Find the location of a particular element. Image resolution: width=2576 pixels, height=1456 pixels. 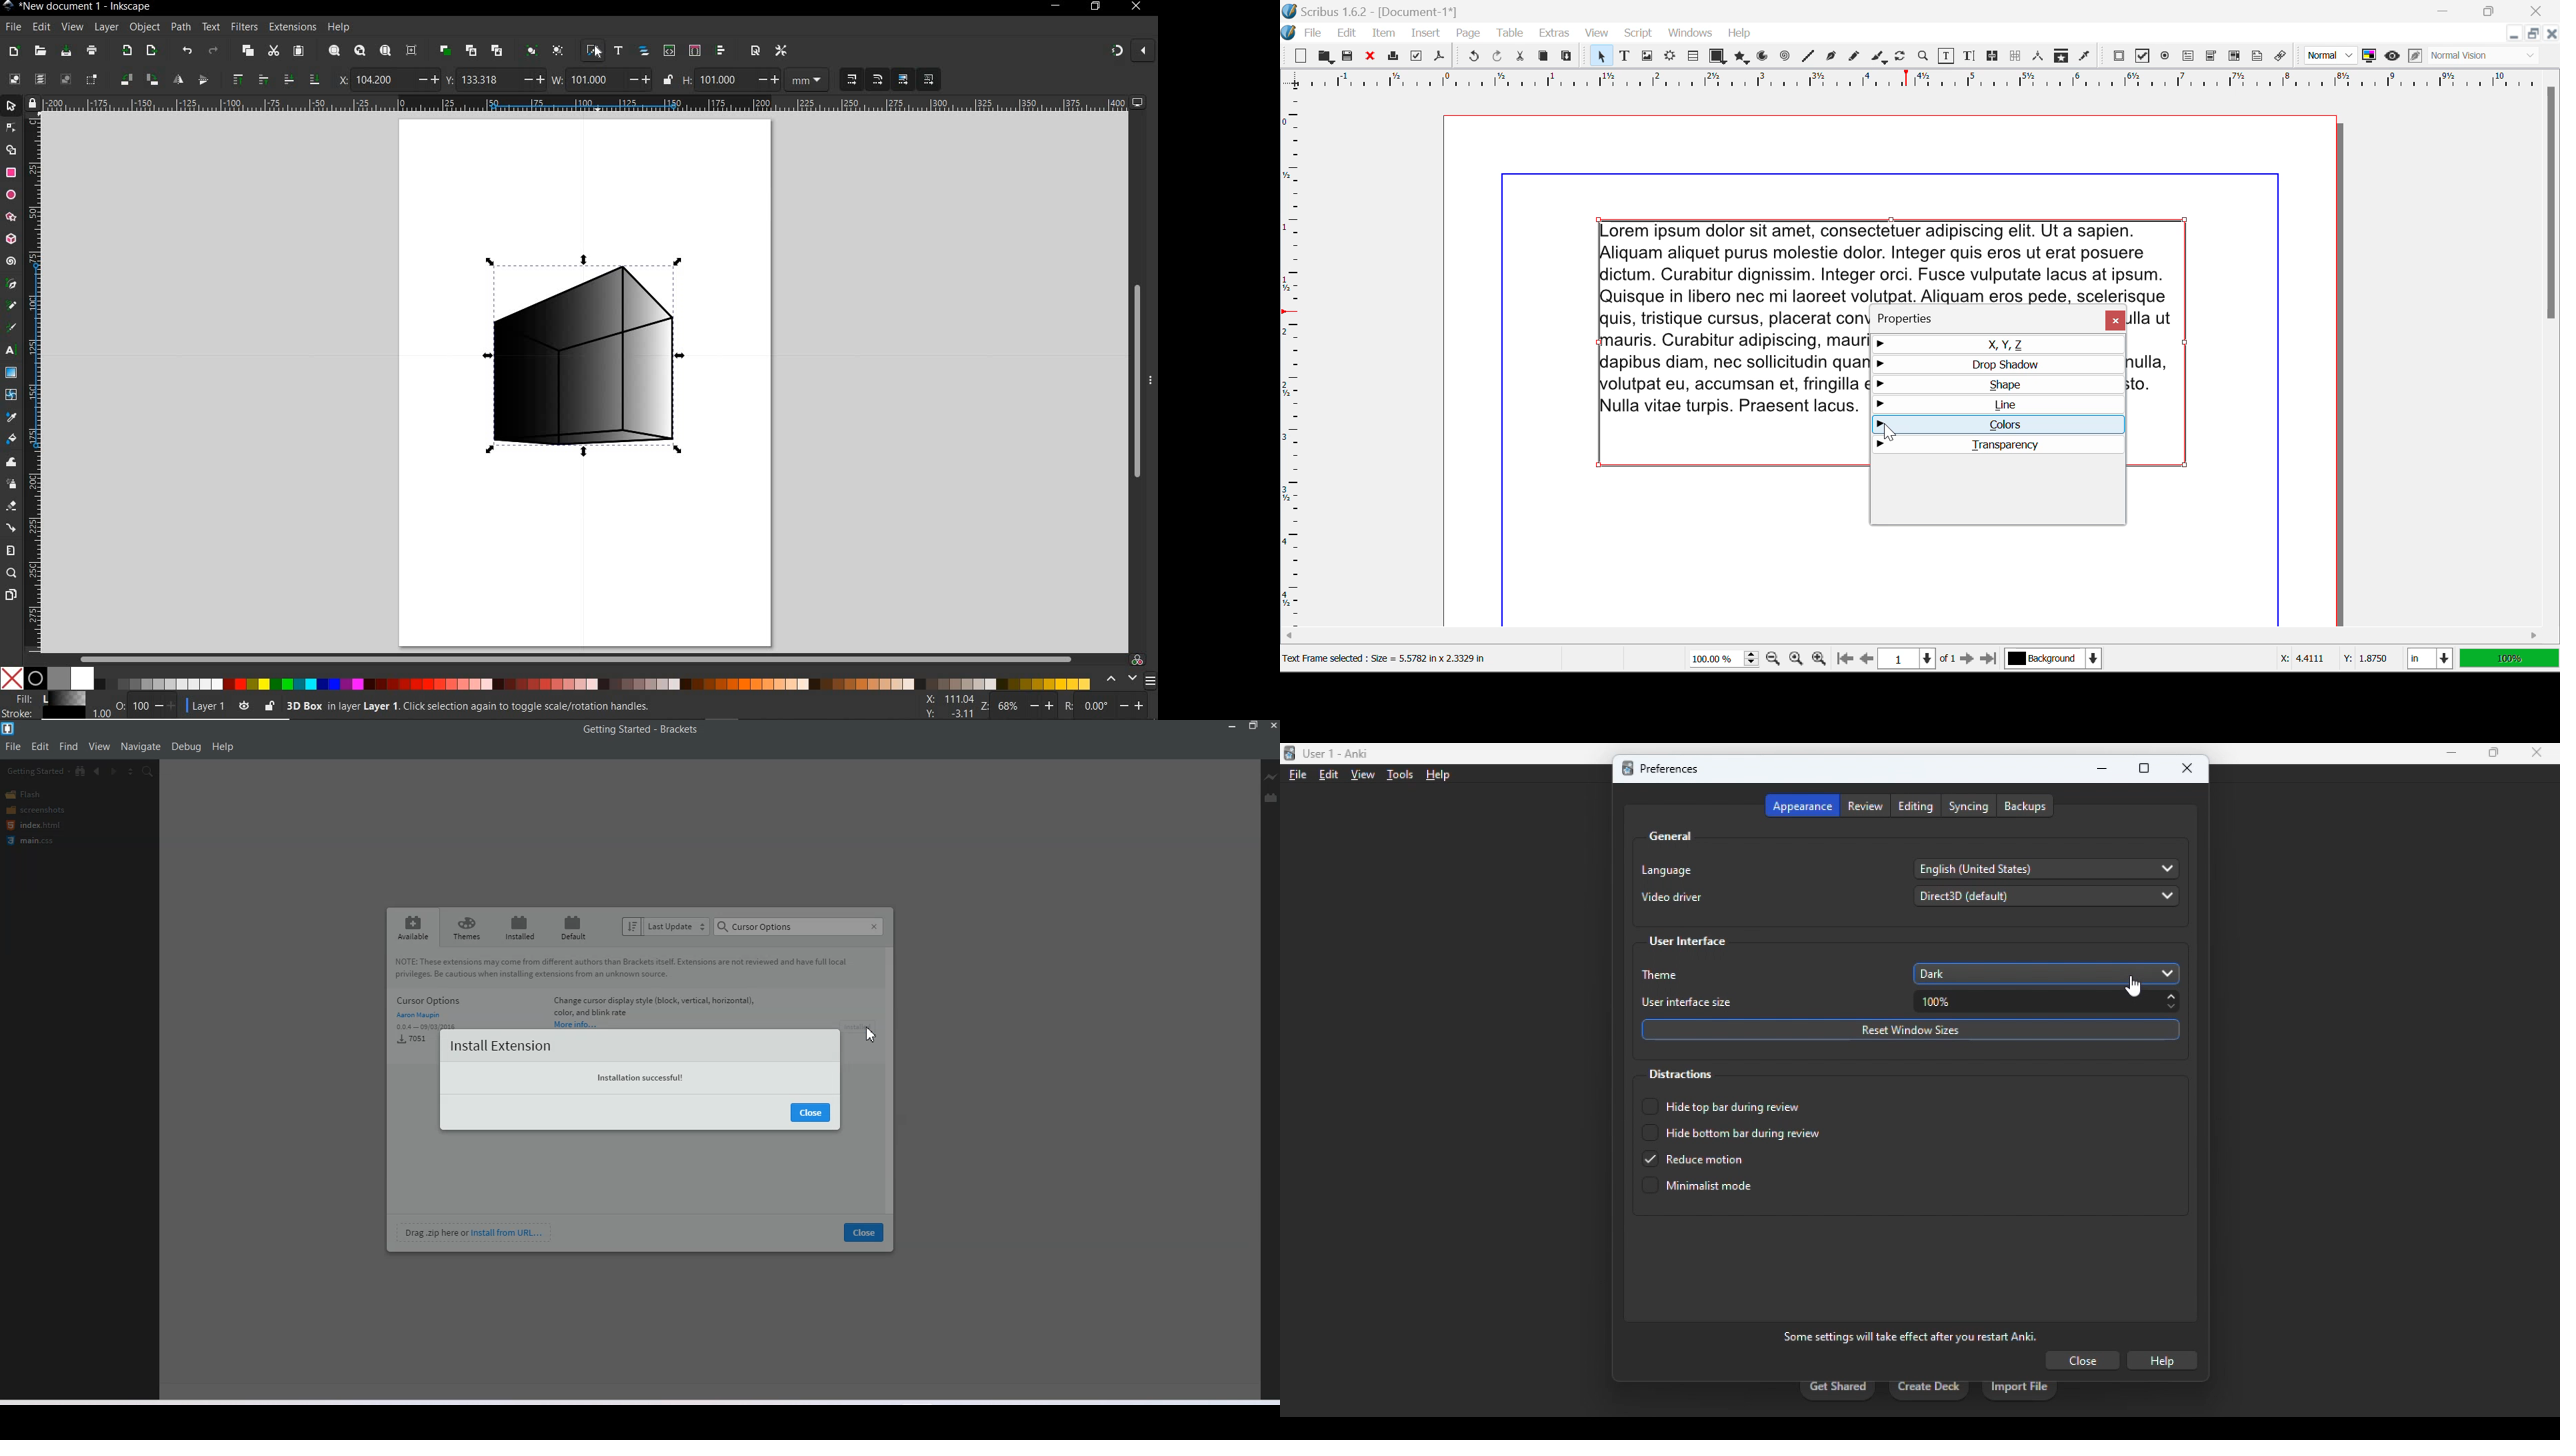

SCROLLBAR is located at coordinates (577, 659).